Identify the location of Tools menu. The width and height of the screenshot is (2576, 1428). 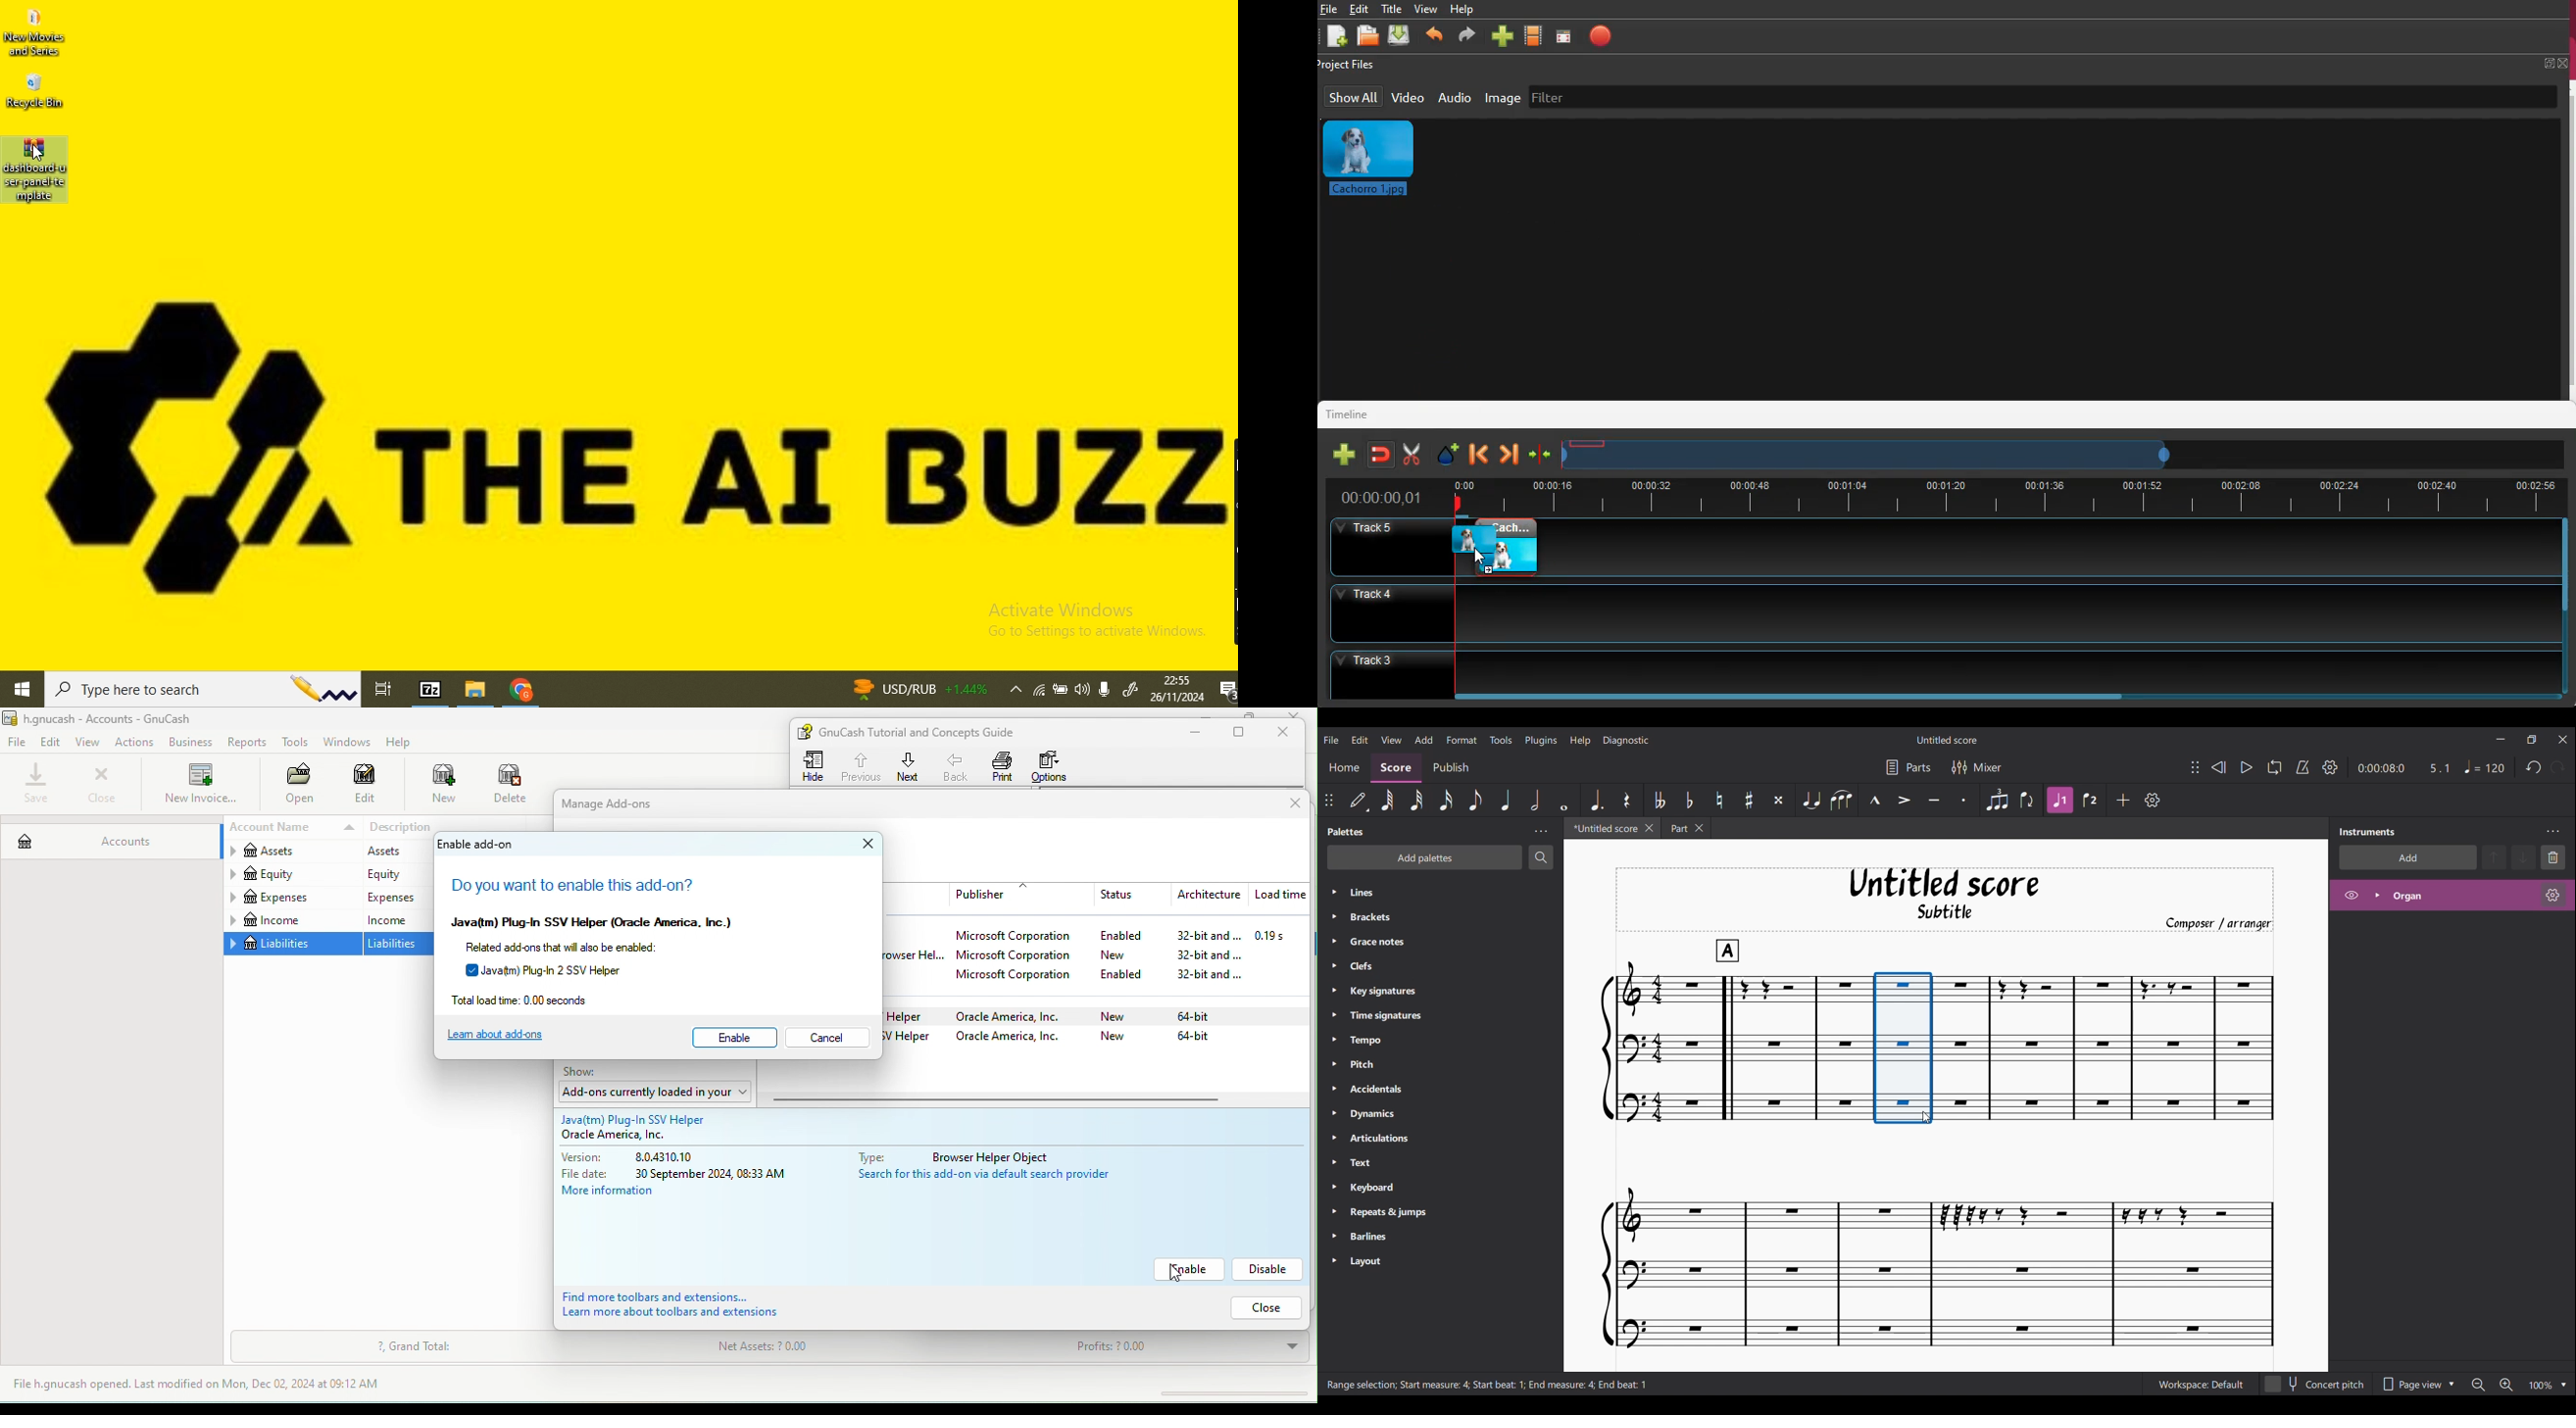
(1501, 740).